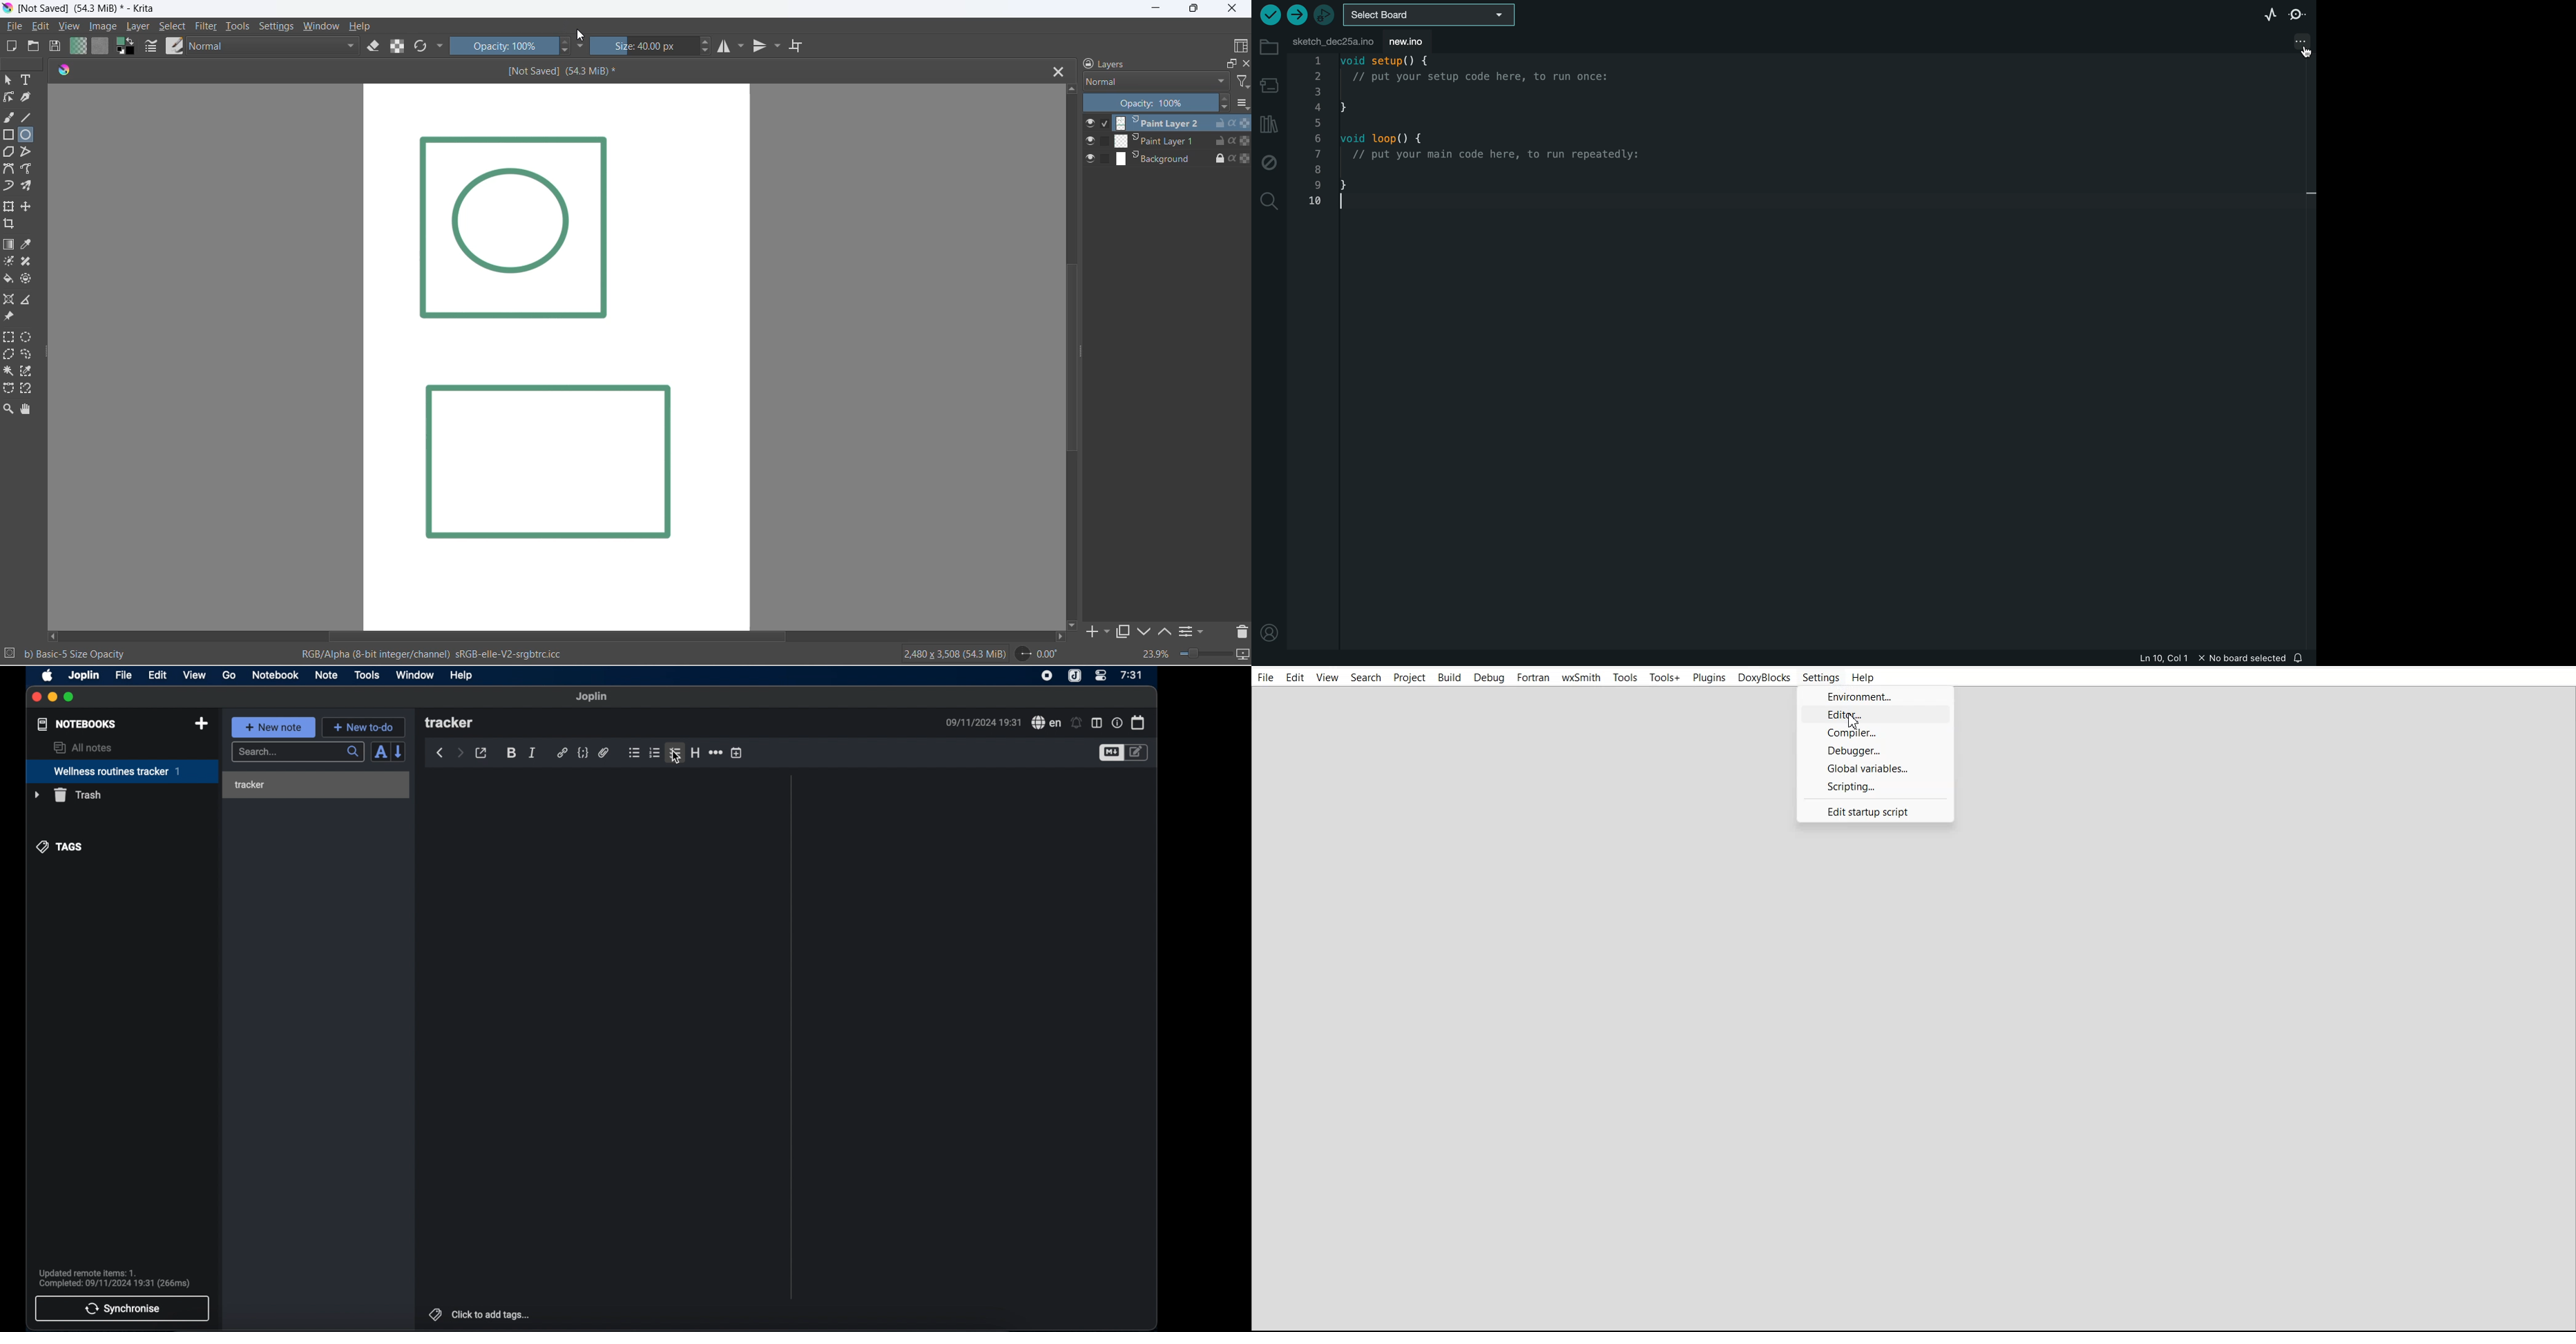 This screenshot has height=1344, width=2576. Describe the element at coordinates (1217, 123) in the screenshot. I see `unlock` at that location.